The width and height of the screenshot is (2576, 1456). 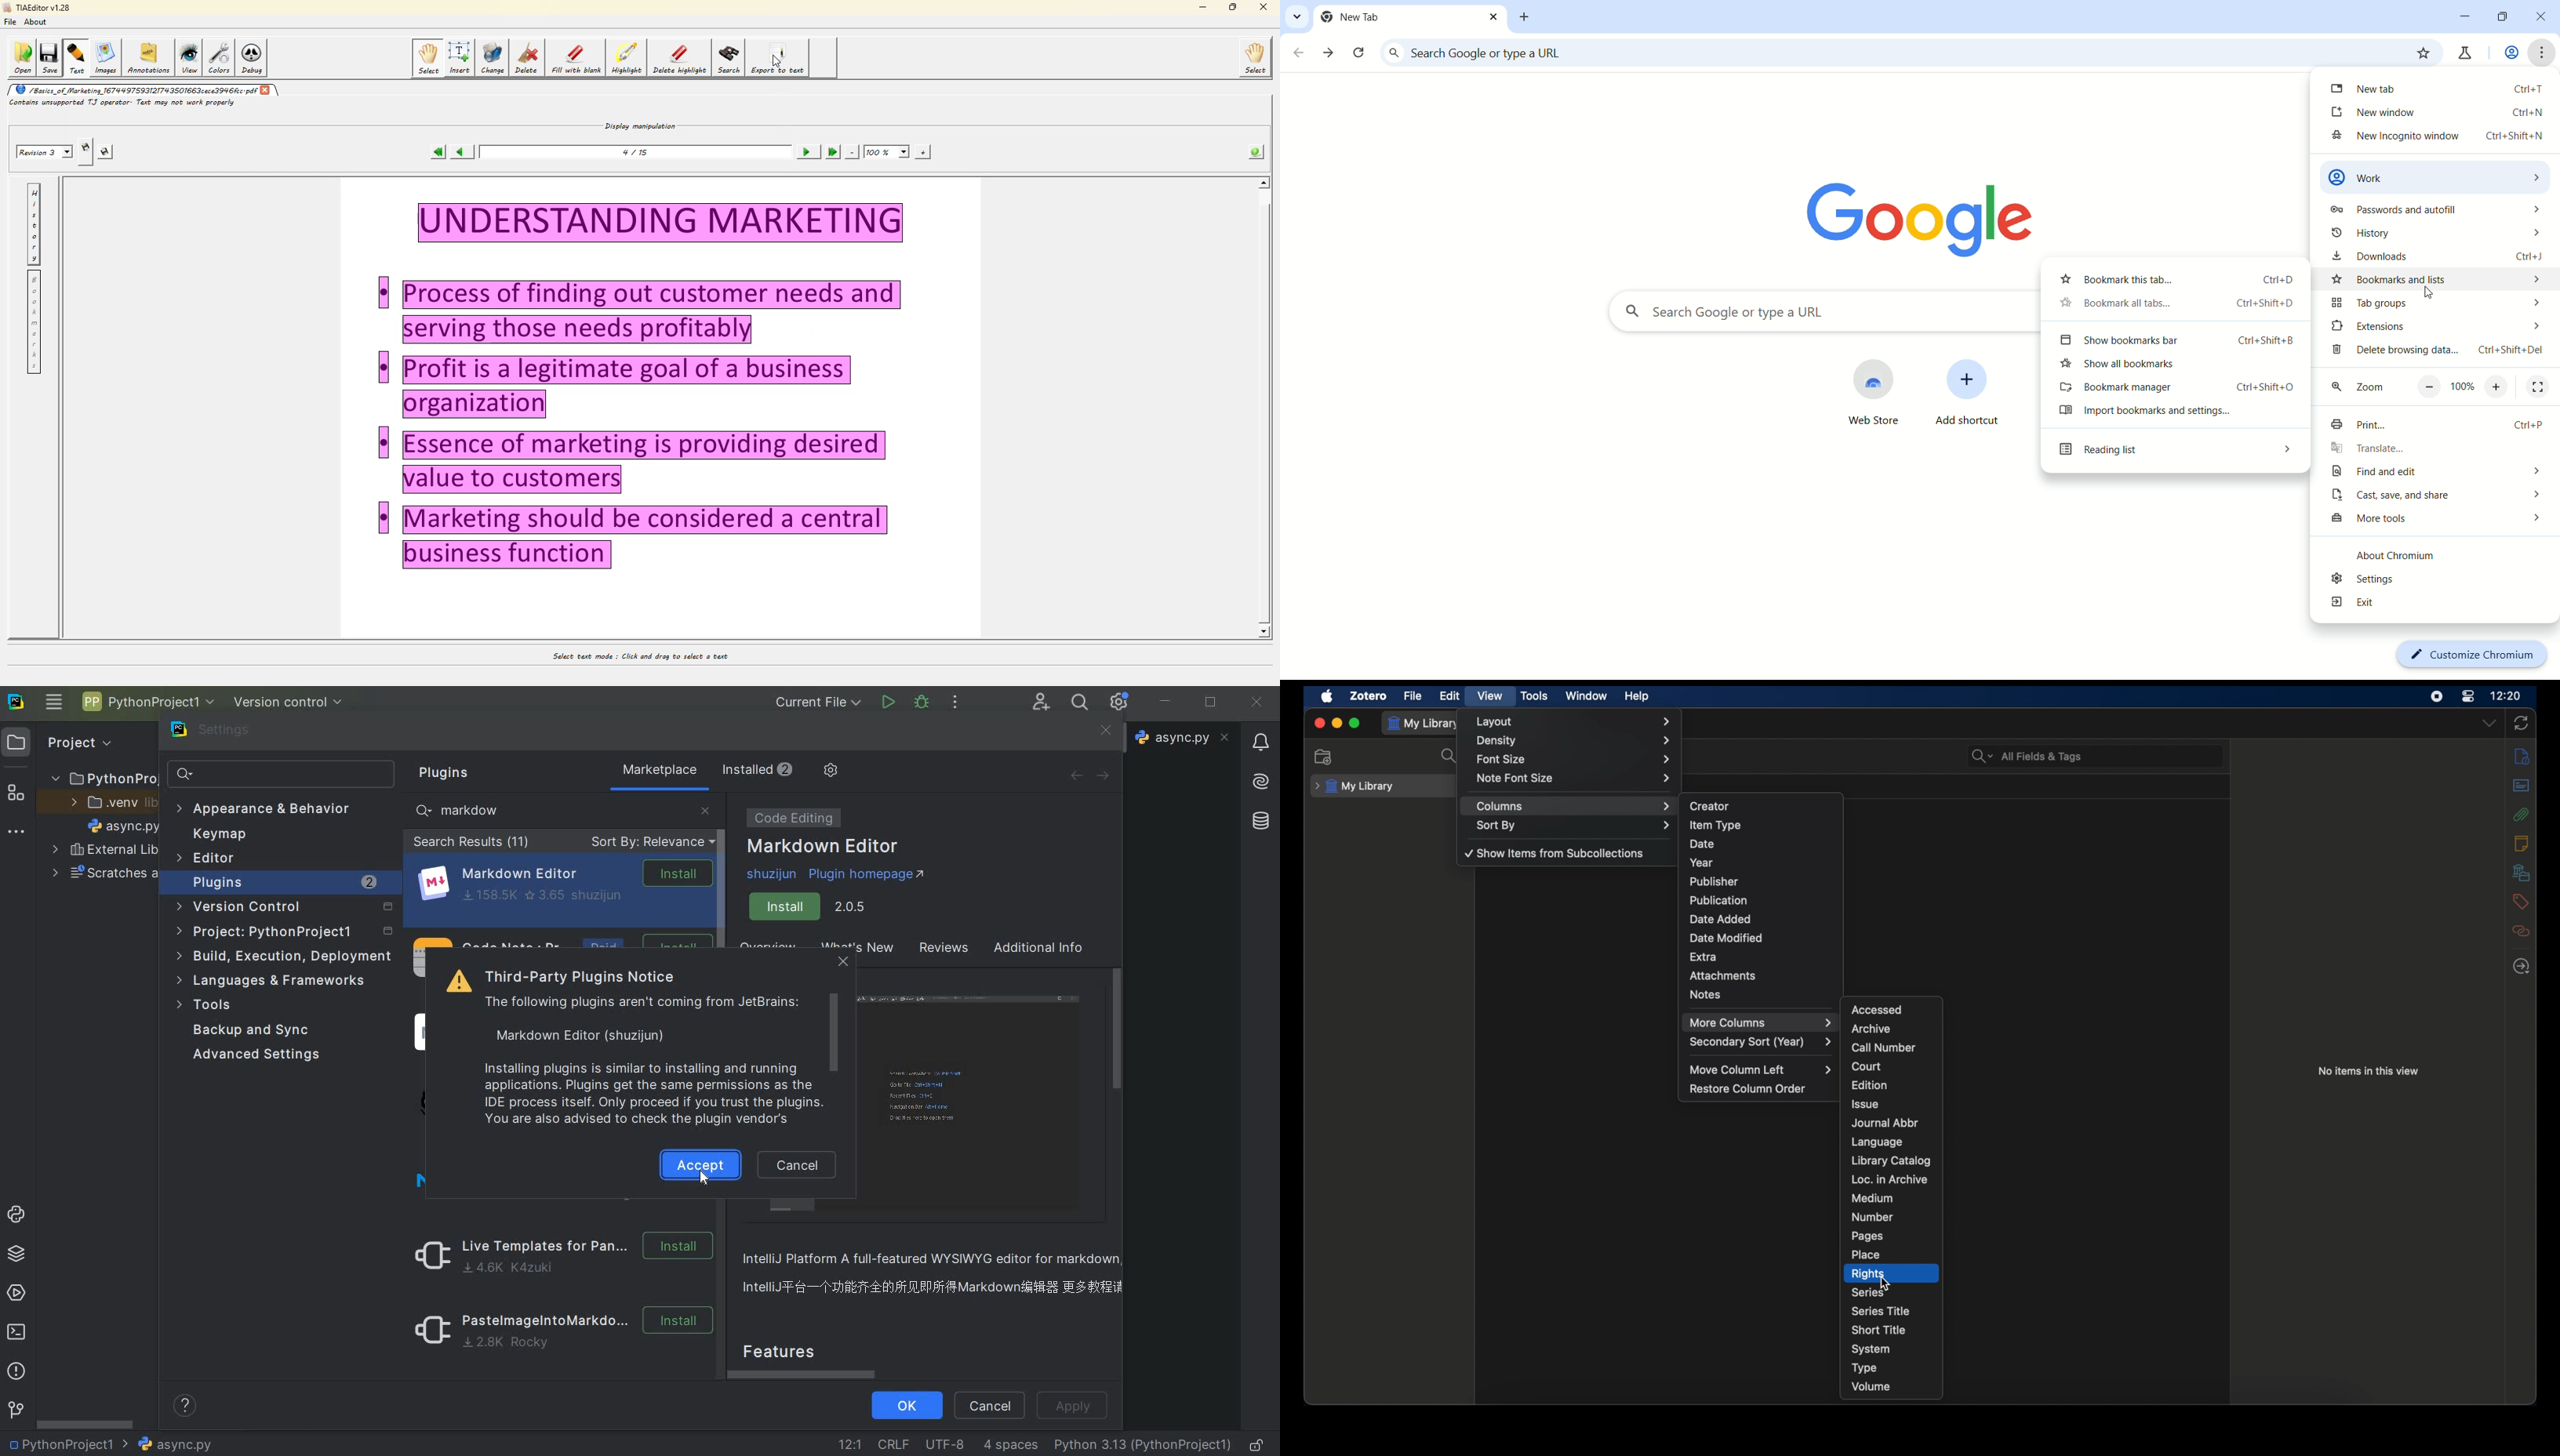 What do you see at coordinates (1553, 853) in the screenshot?
I see `show items from subcollections` at bounding box center [1553, 853].